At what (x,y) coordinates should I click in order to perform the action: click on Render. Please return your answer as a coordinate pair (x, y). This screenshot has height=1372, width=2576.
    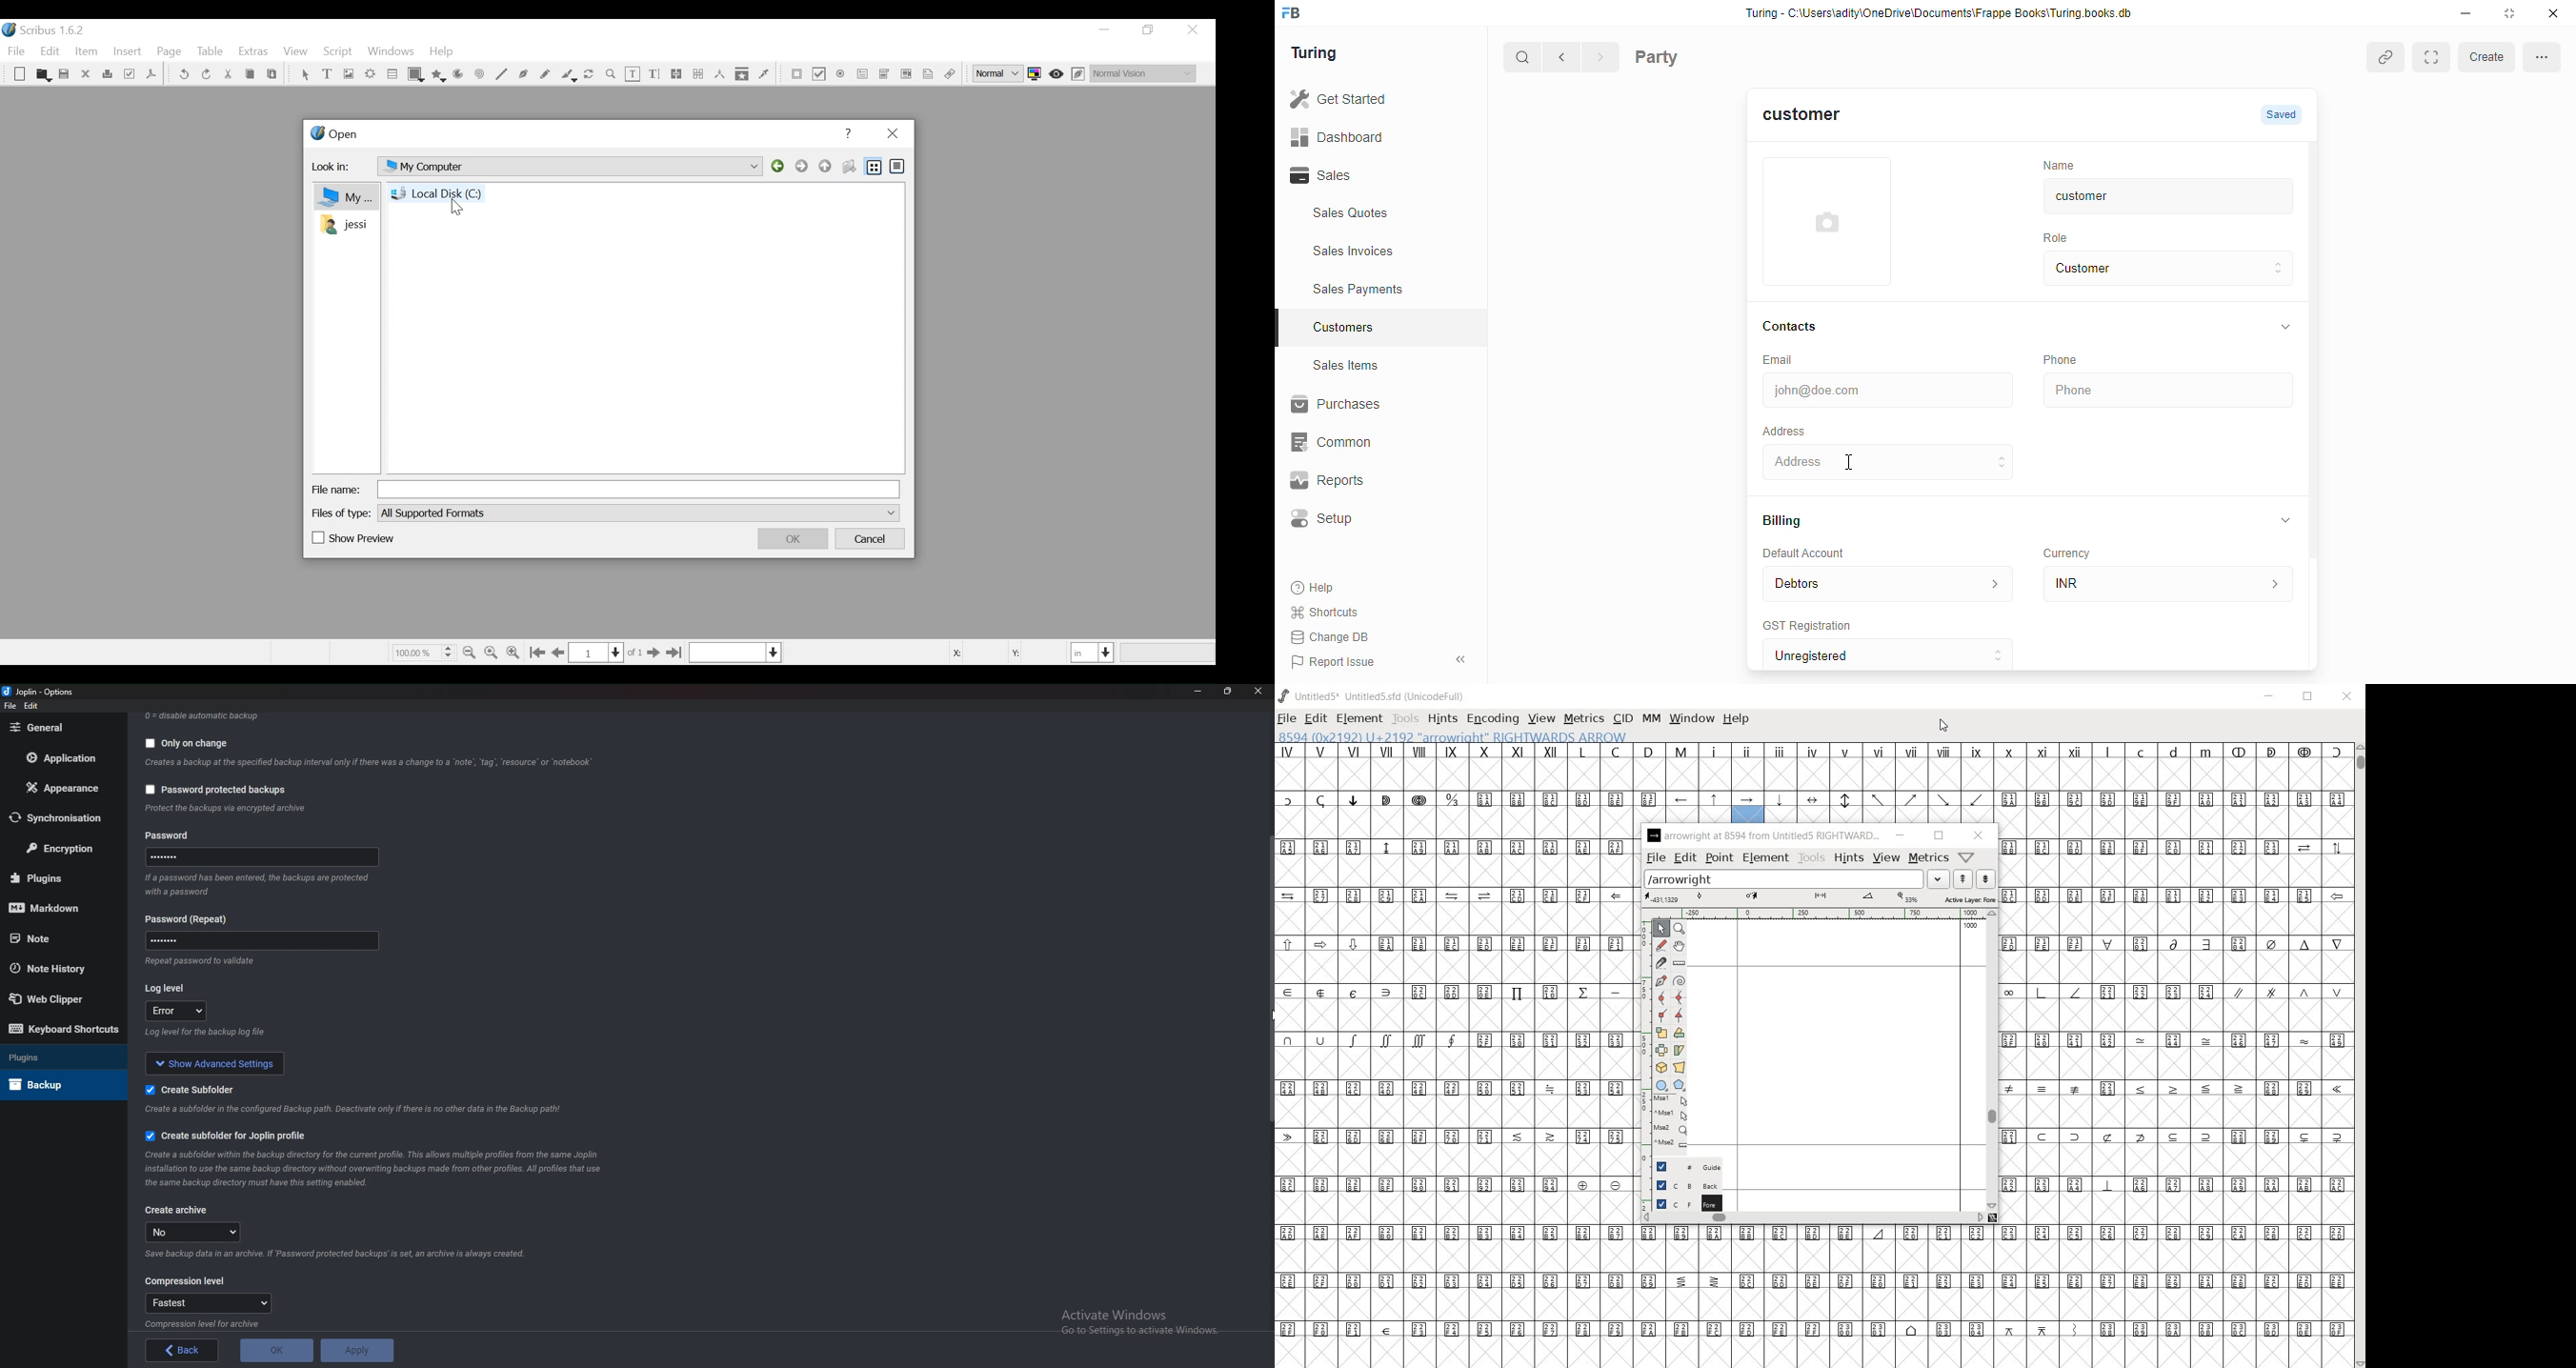
    Looking at the image, I should click on (371, 75).